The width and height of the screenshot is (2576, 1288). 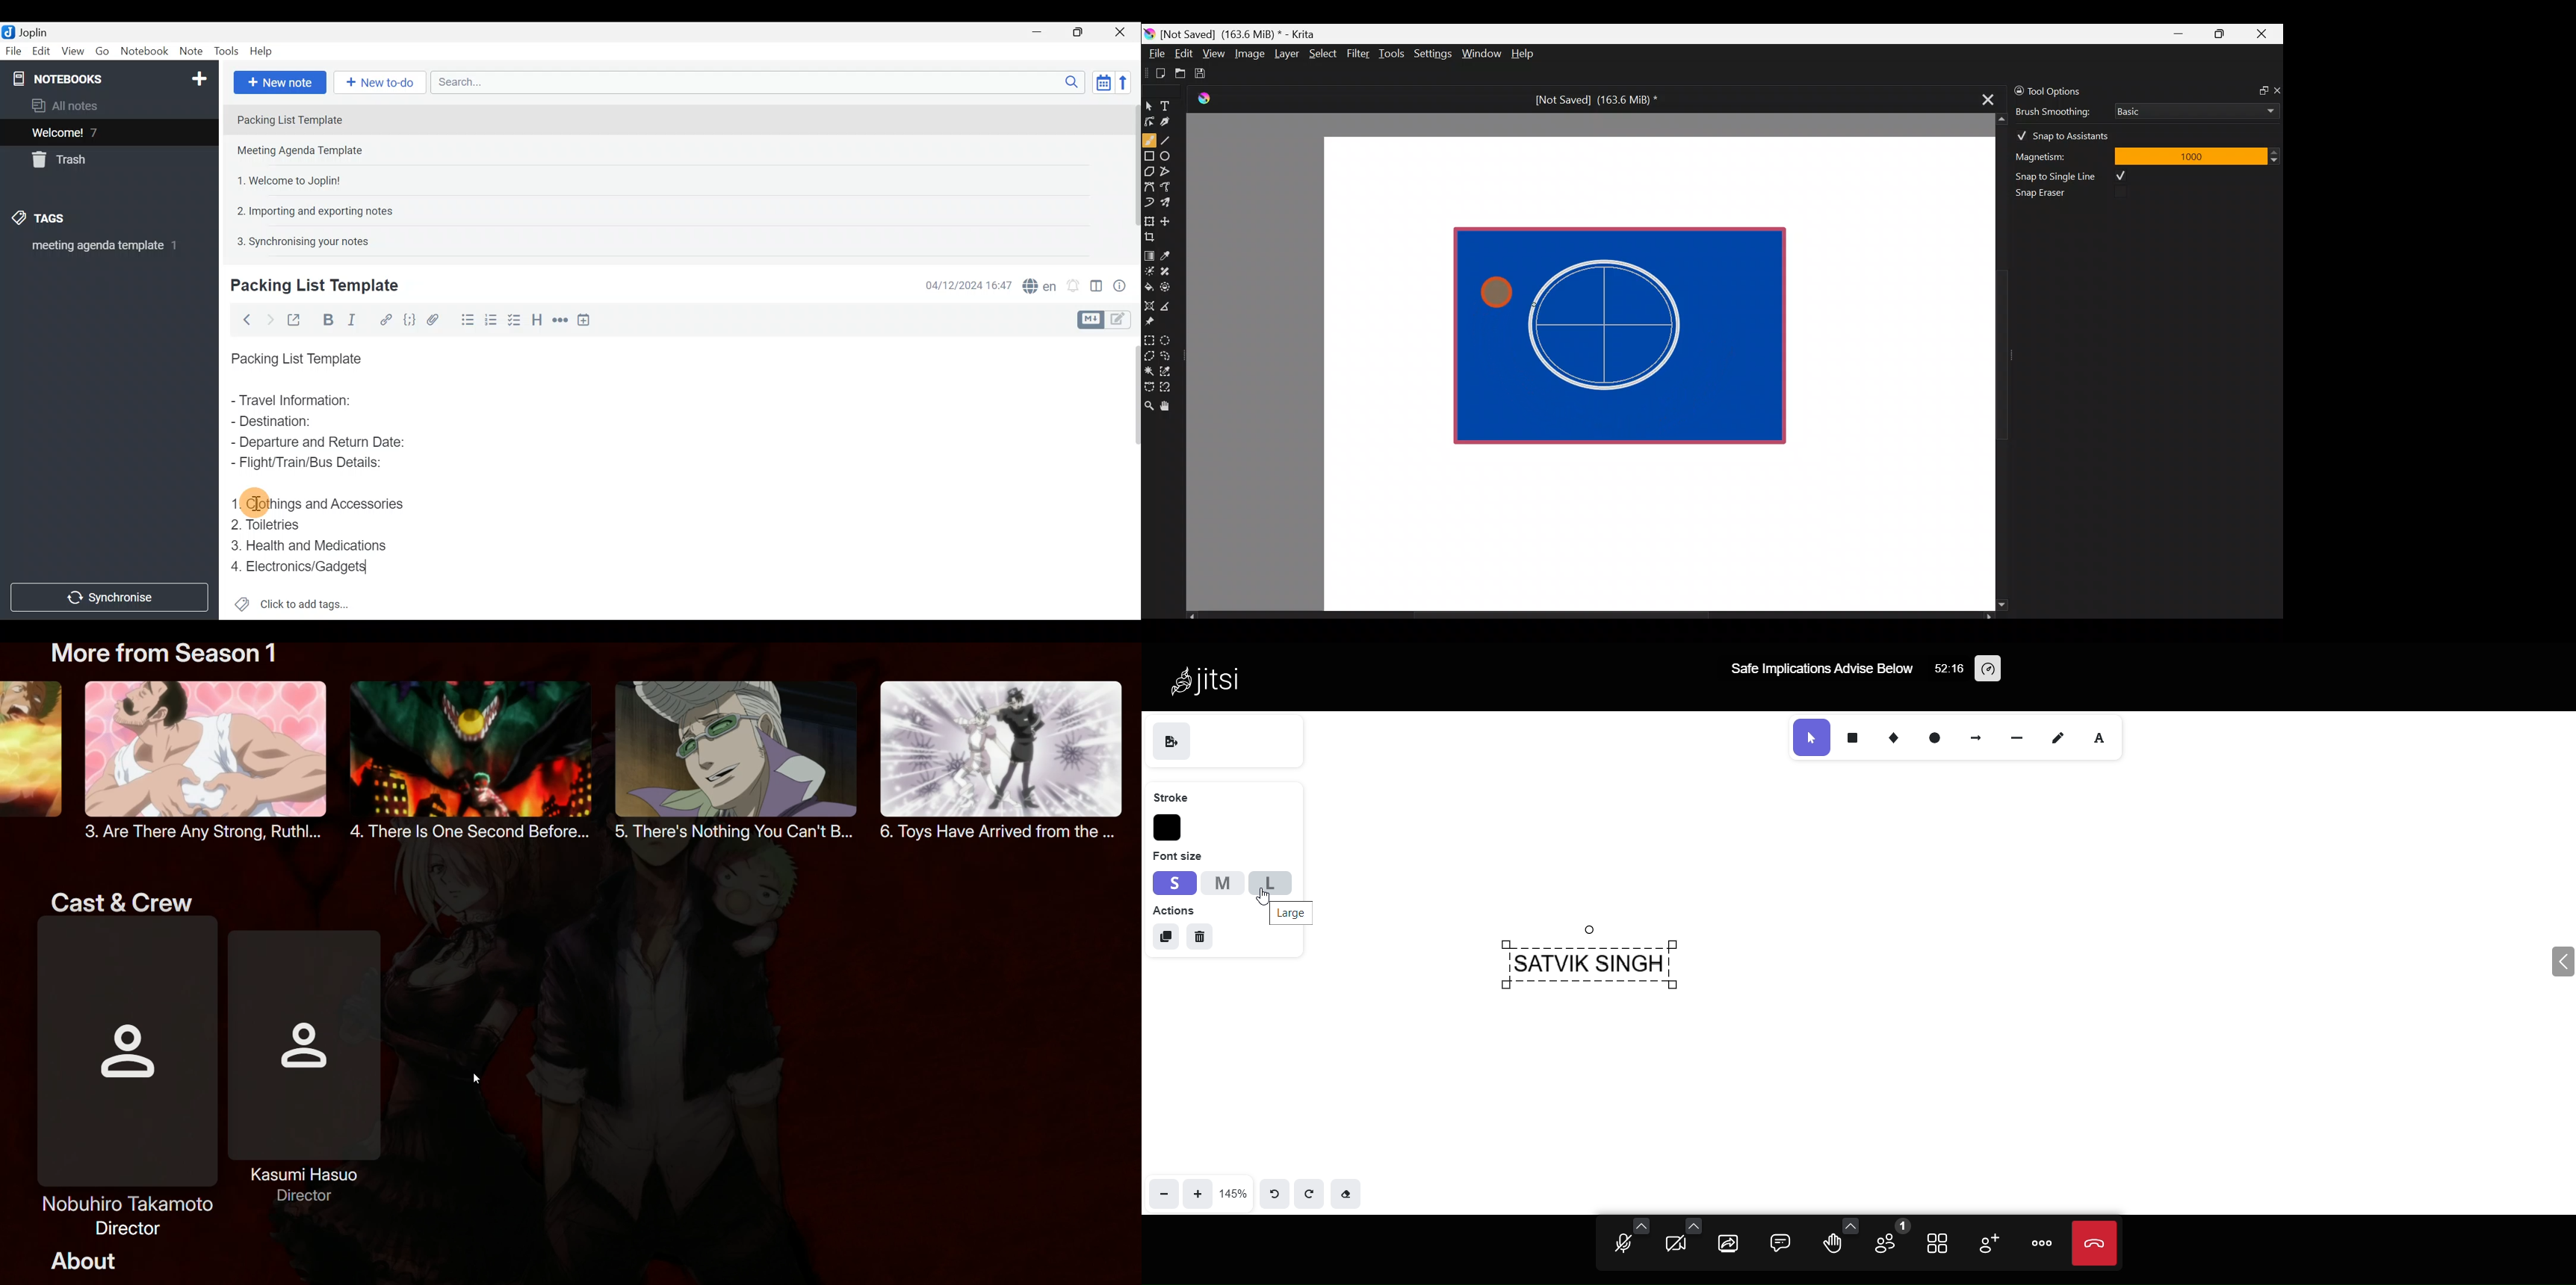 I want to click on Note 3, so click(x=284, y=179).